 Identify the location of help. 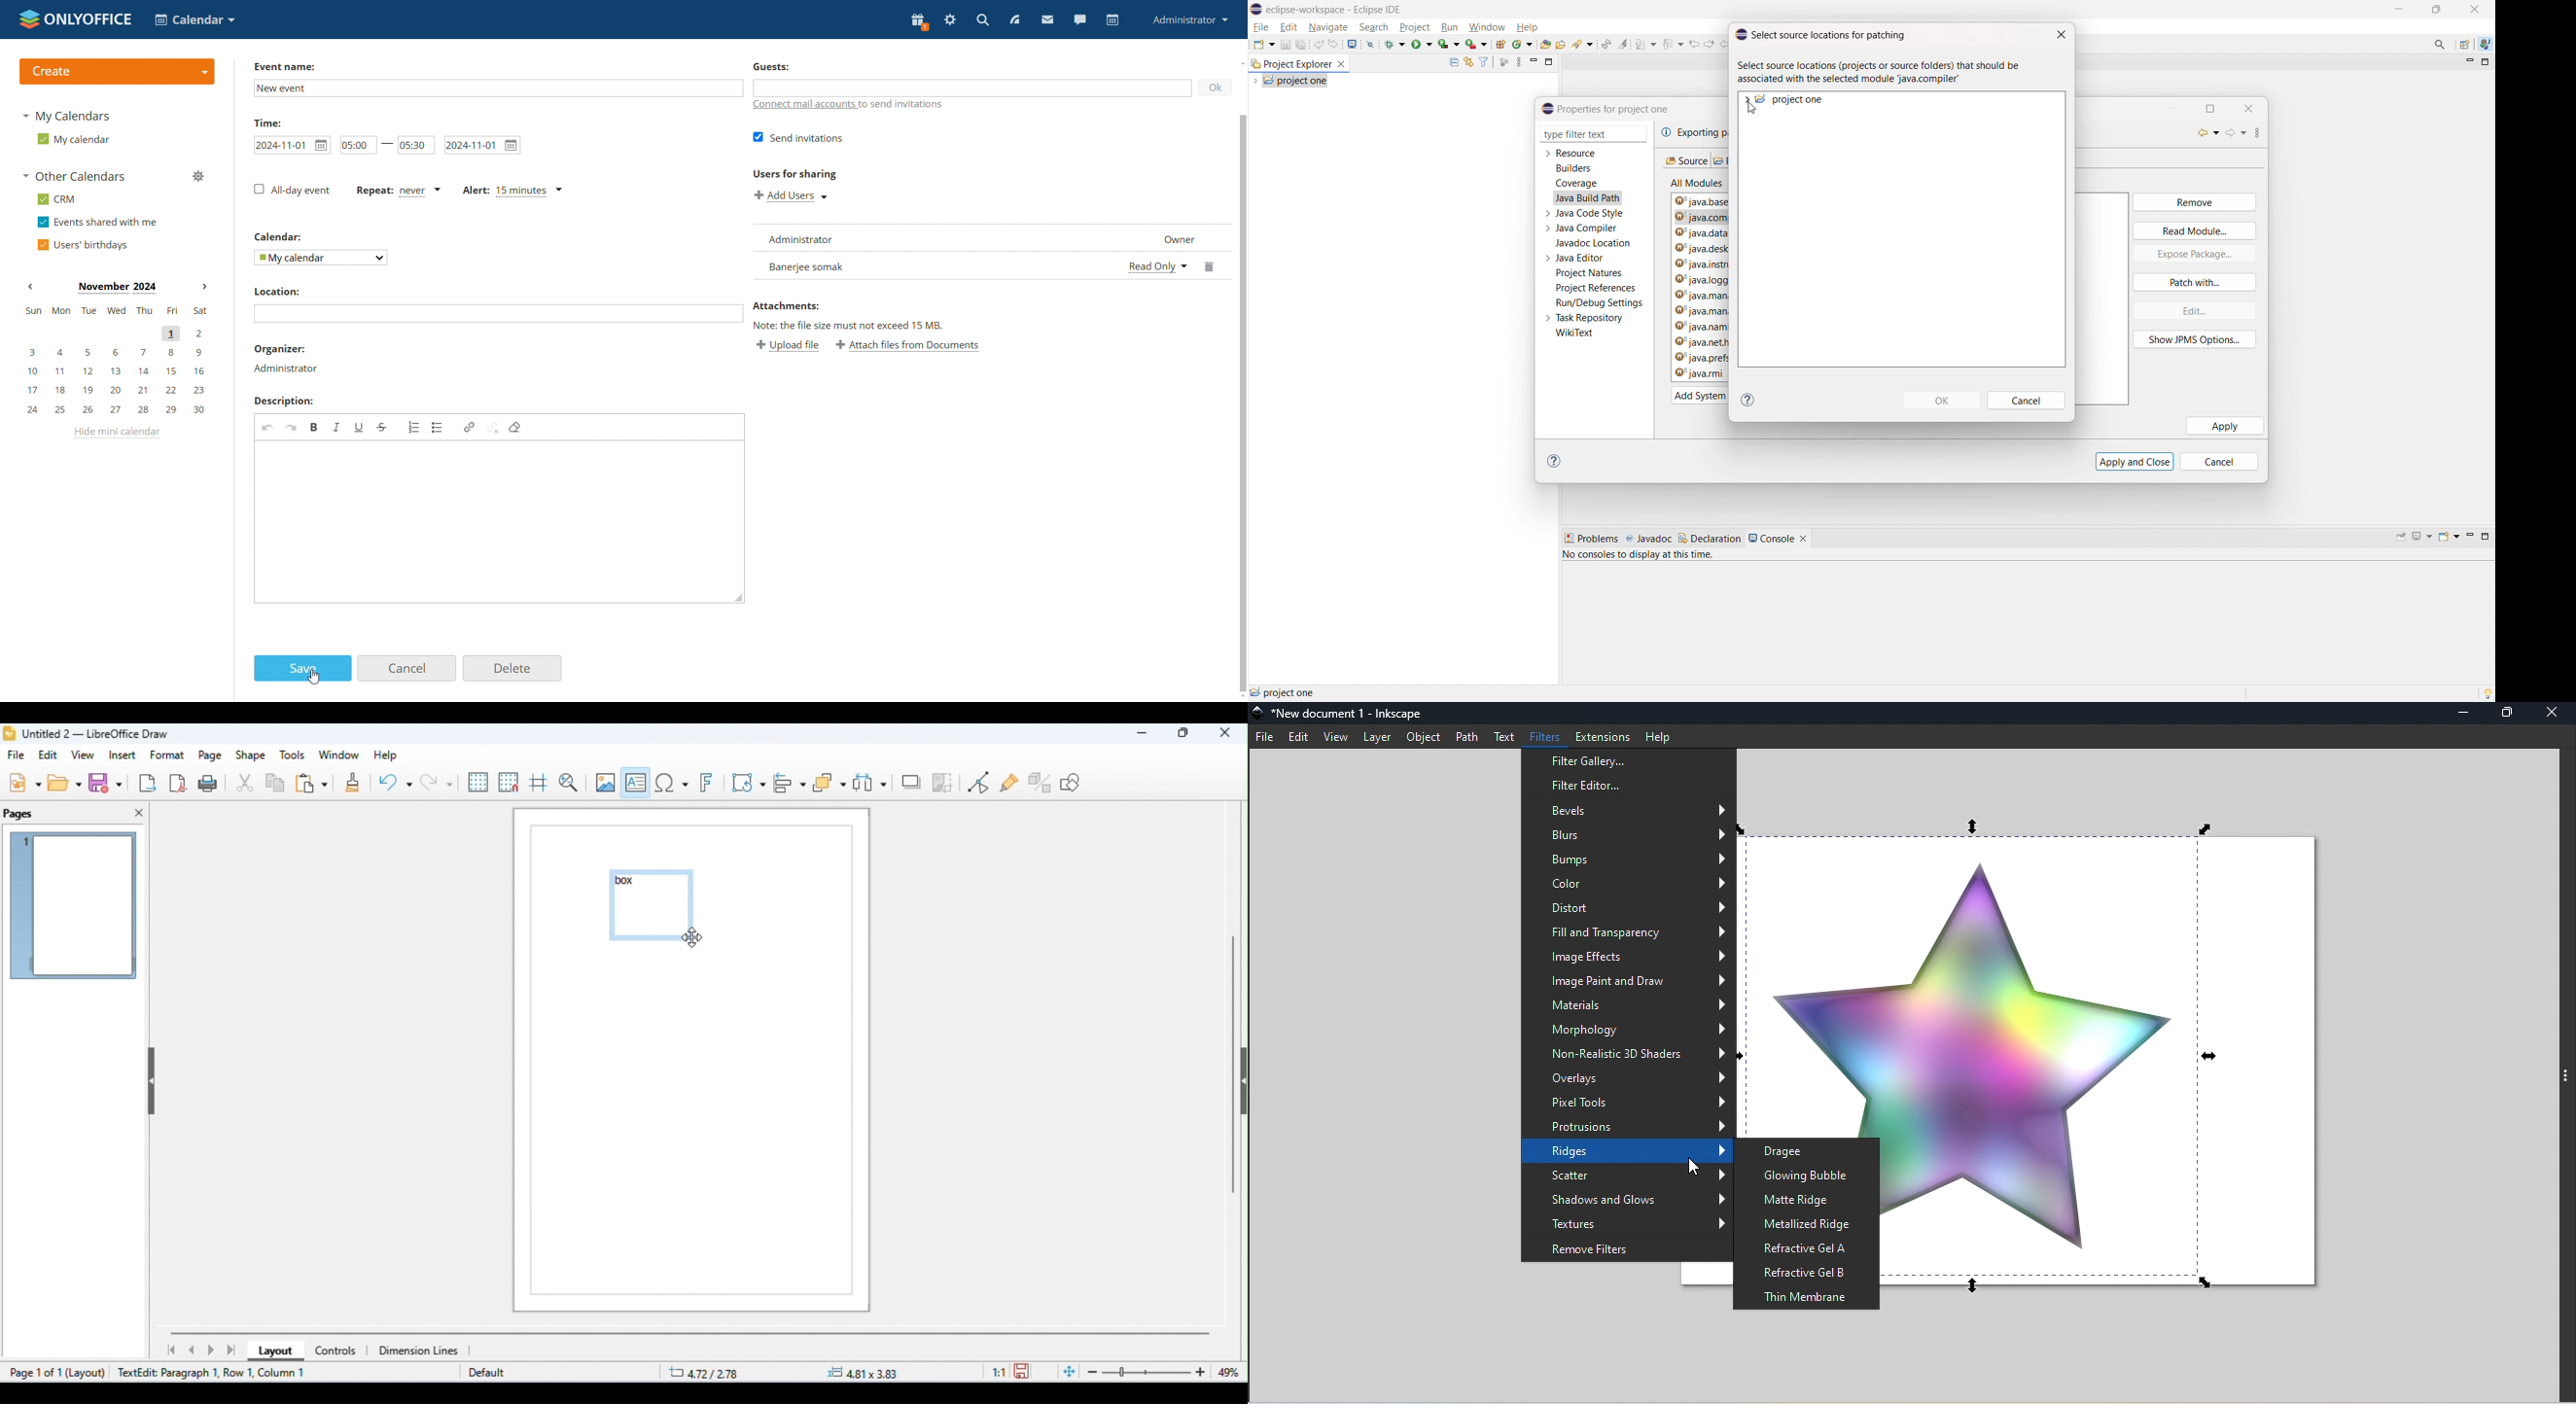
(384, 755).